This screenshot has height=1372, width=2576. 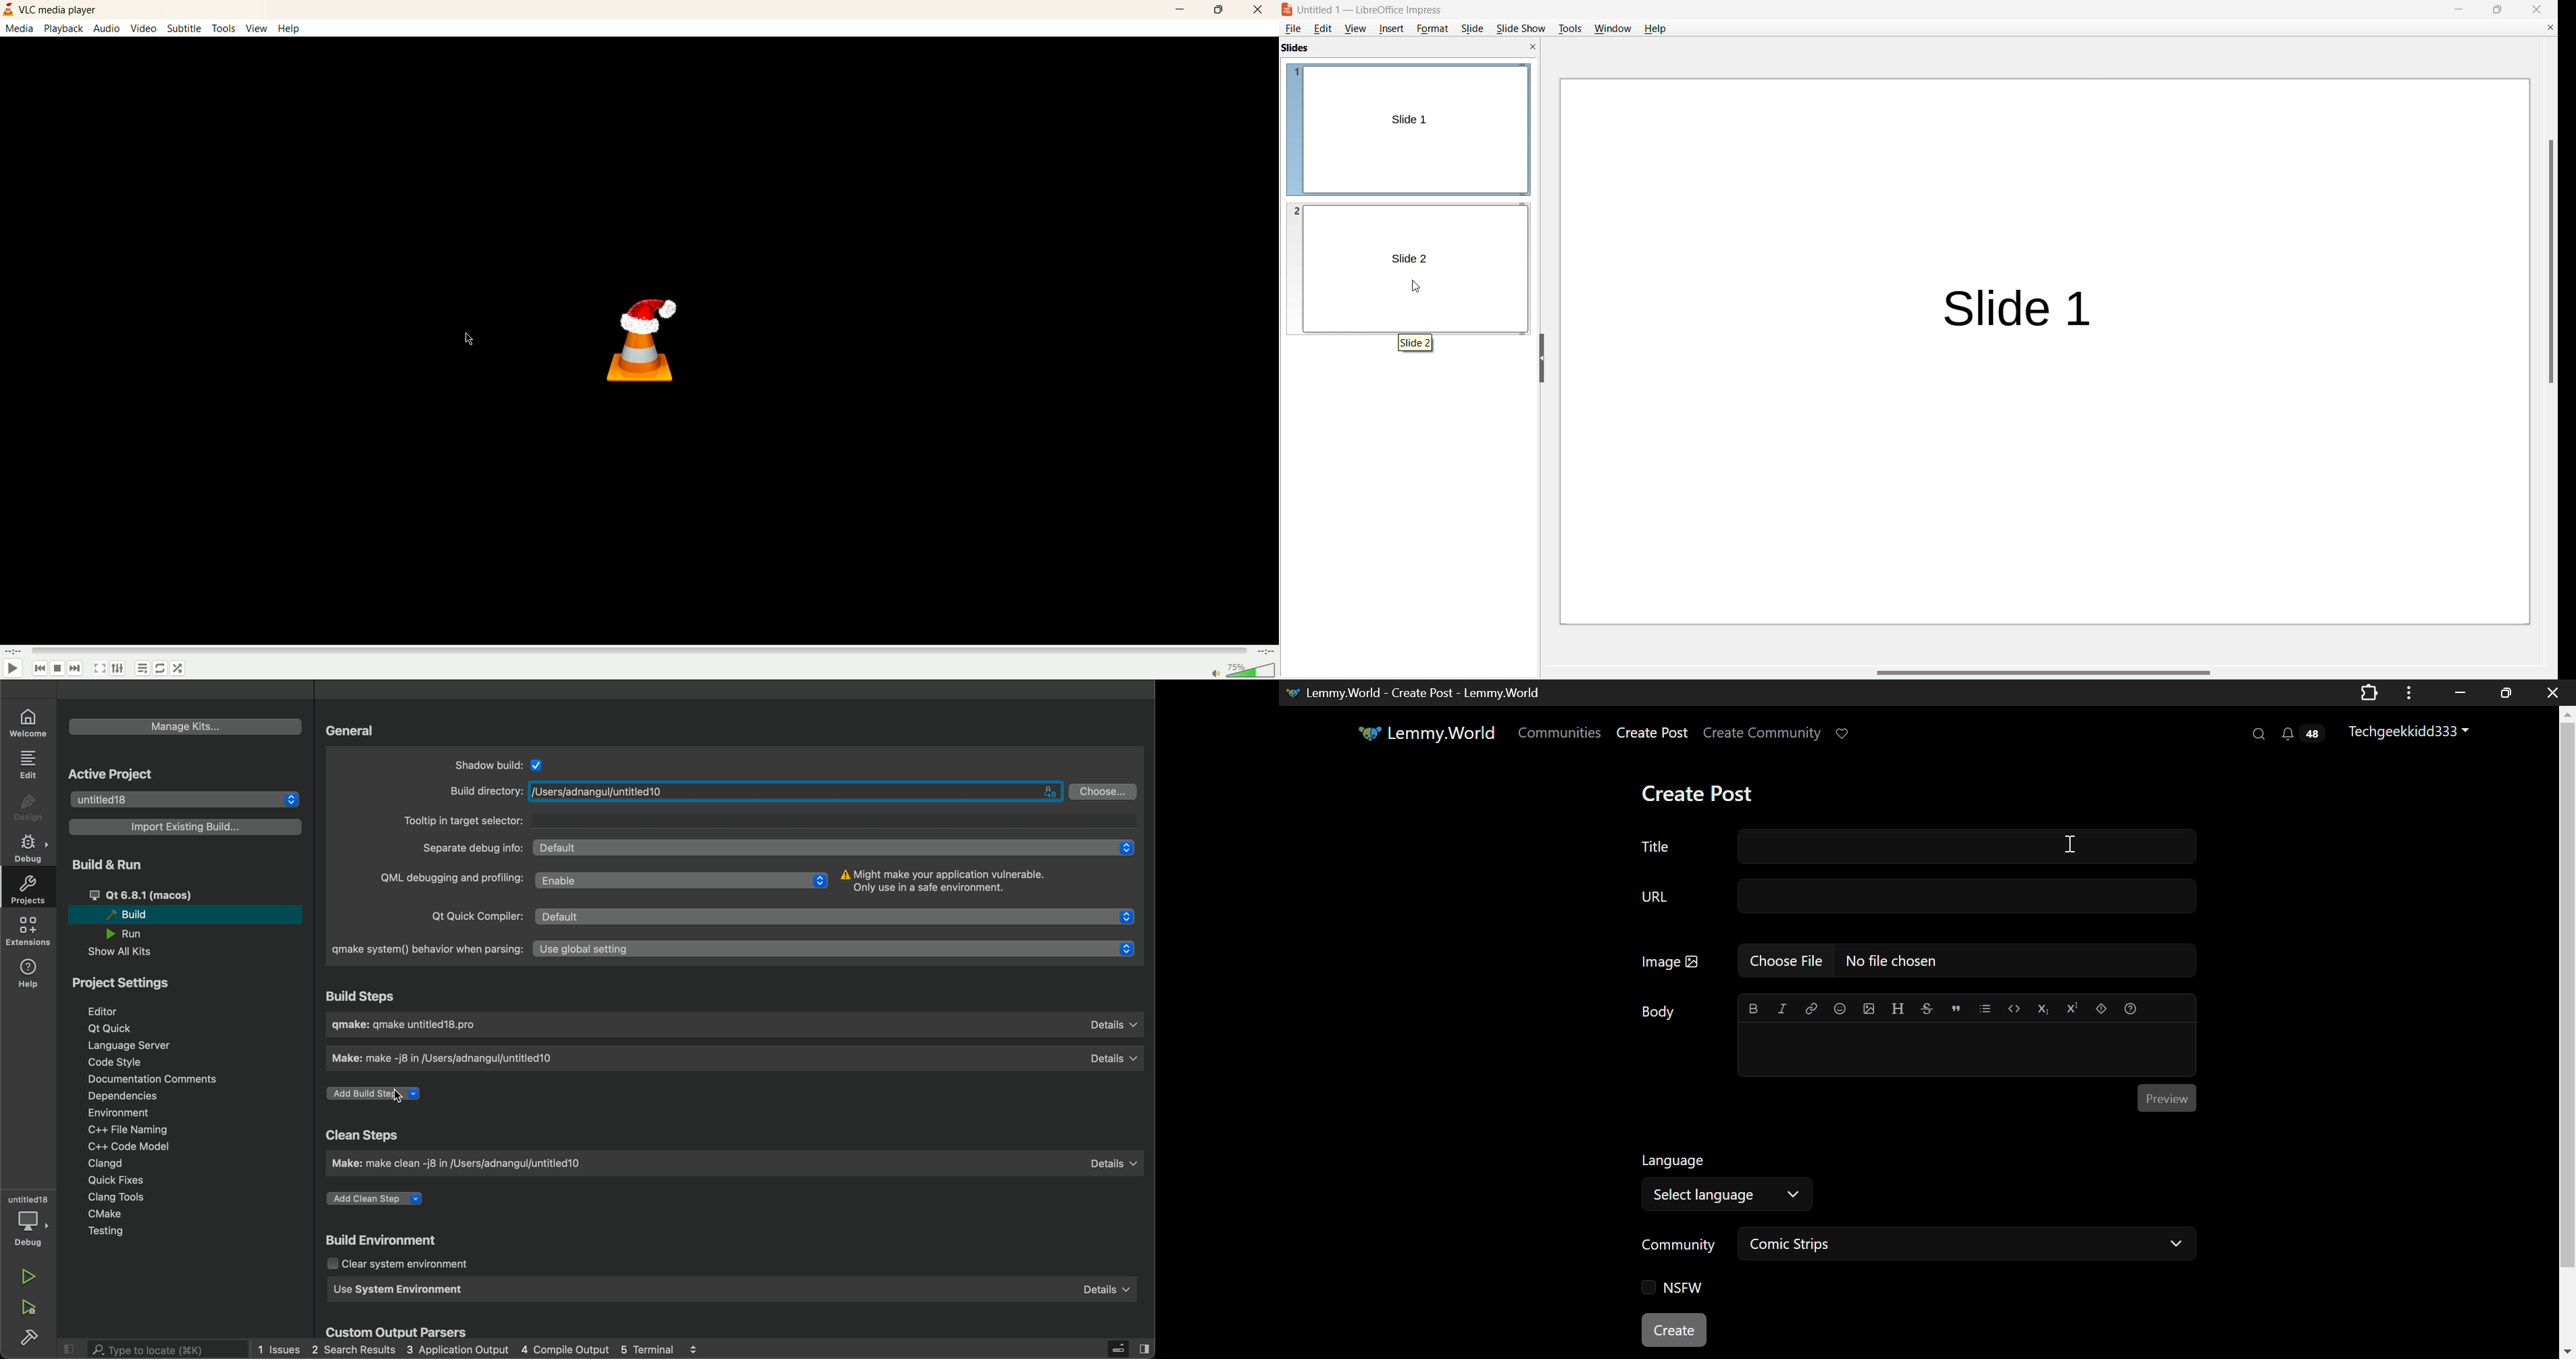 I want to click on volume bar, so click(x=1244, y=671).